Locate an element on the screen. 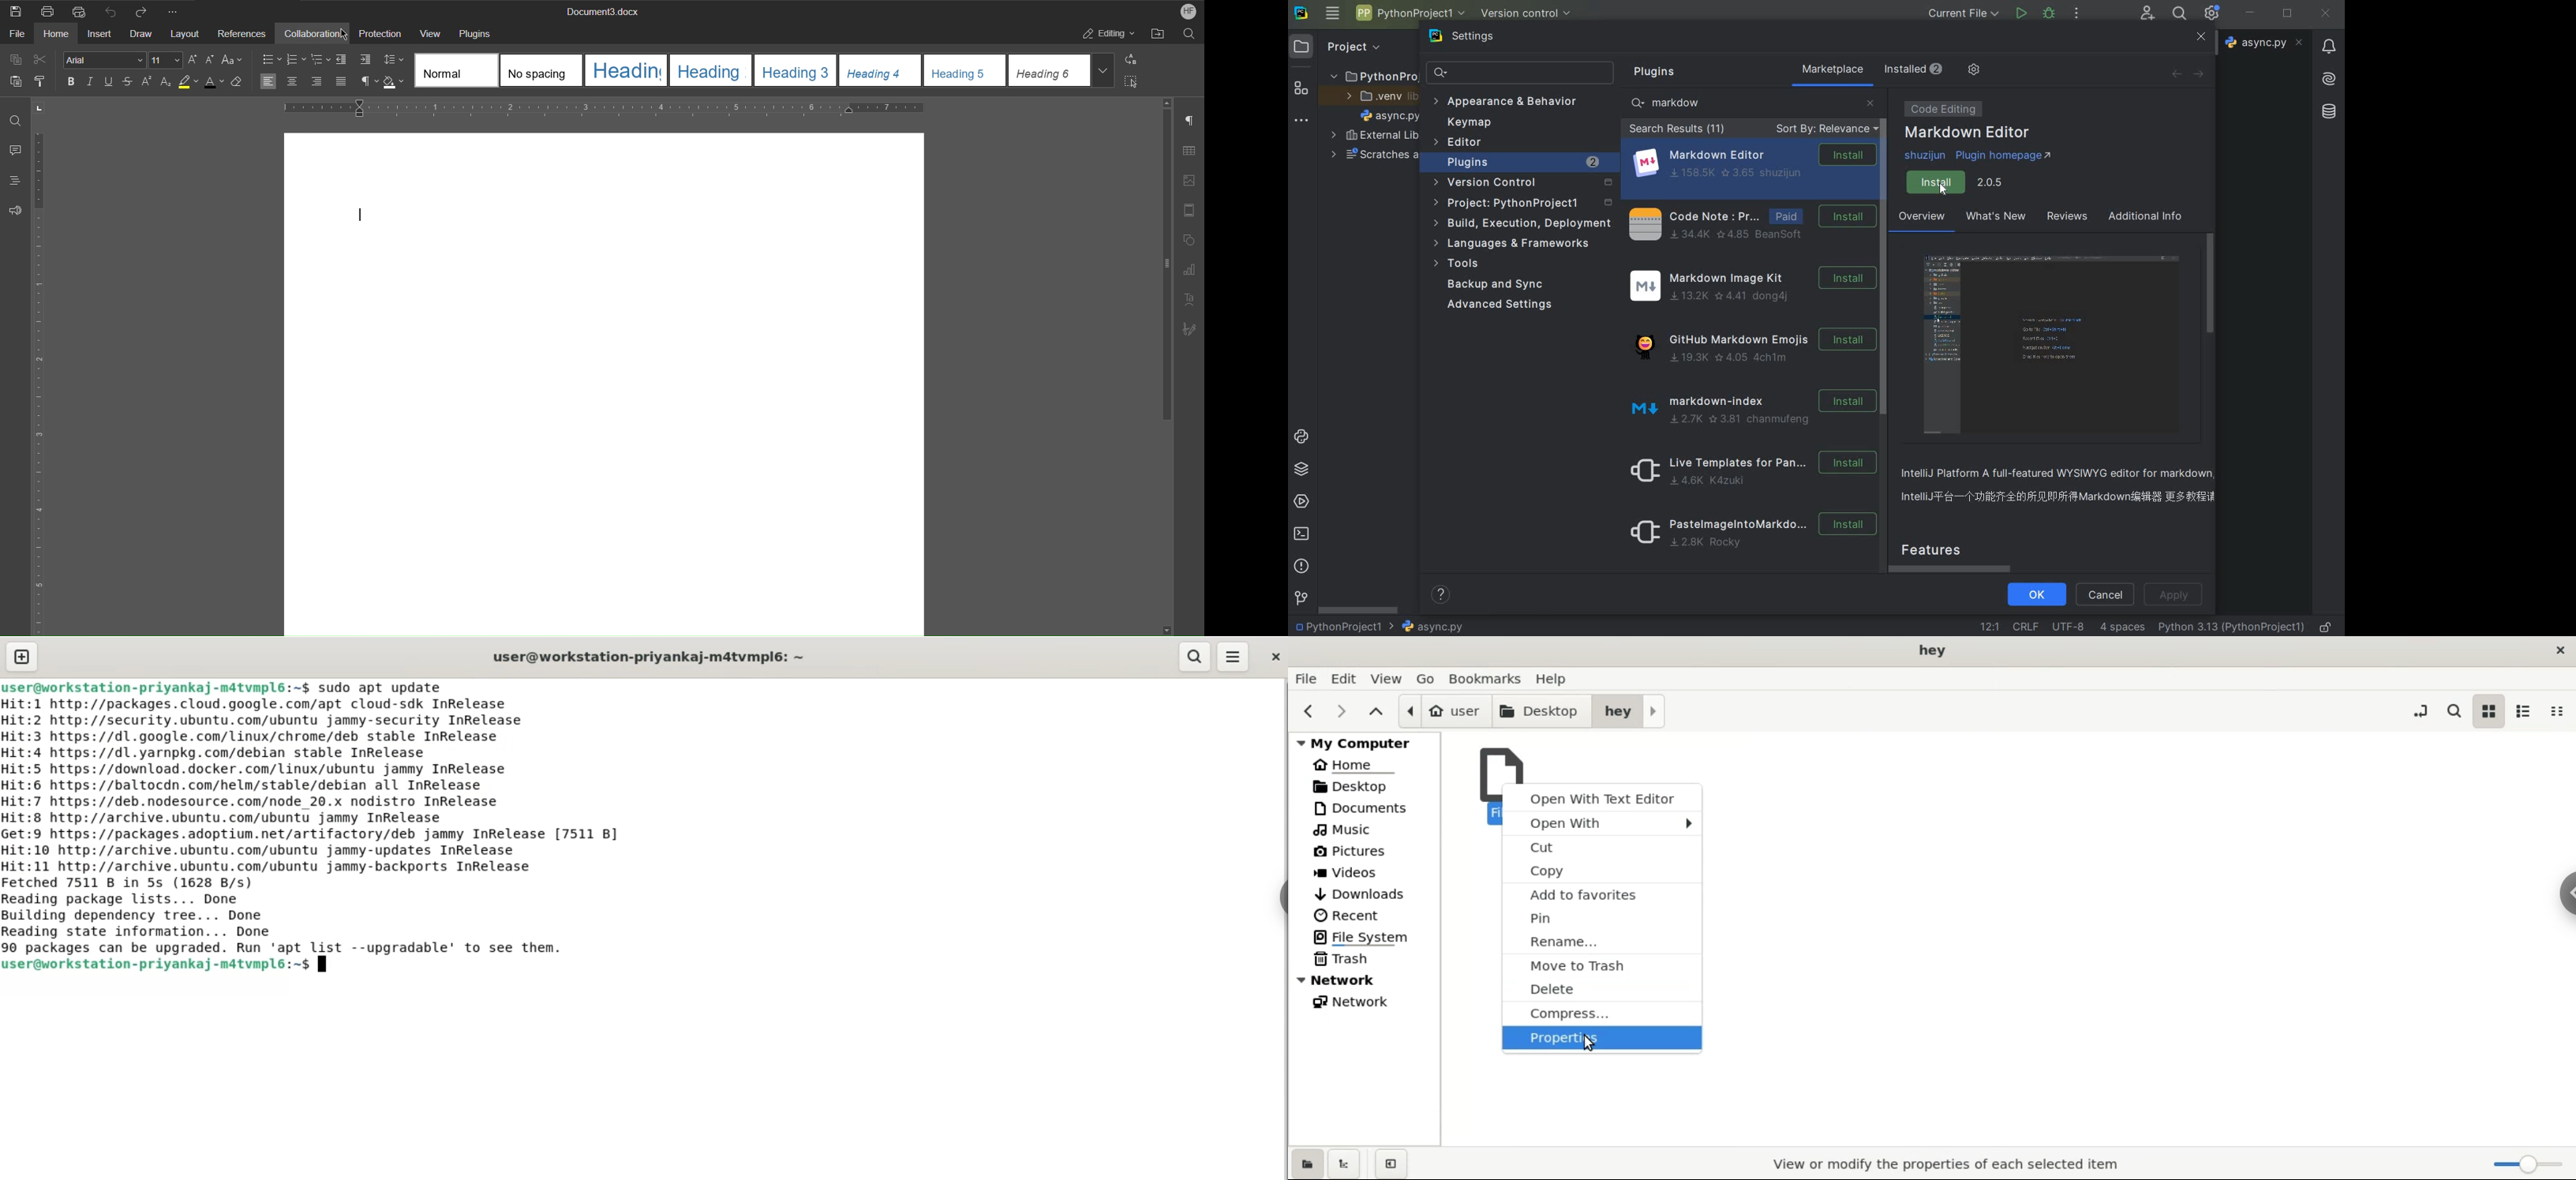 The image size is (2576, 1204). Text Art is located at coordinates (1190, 299).